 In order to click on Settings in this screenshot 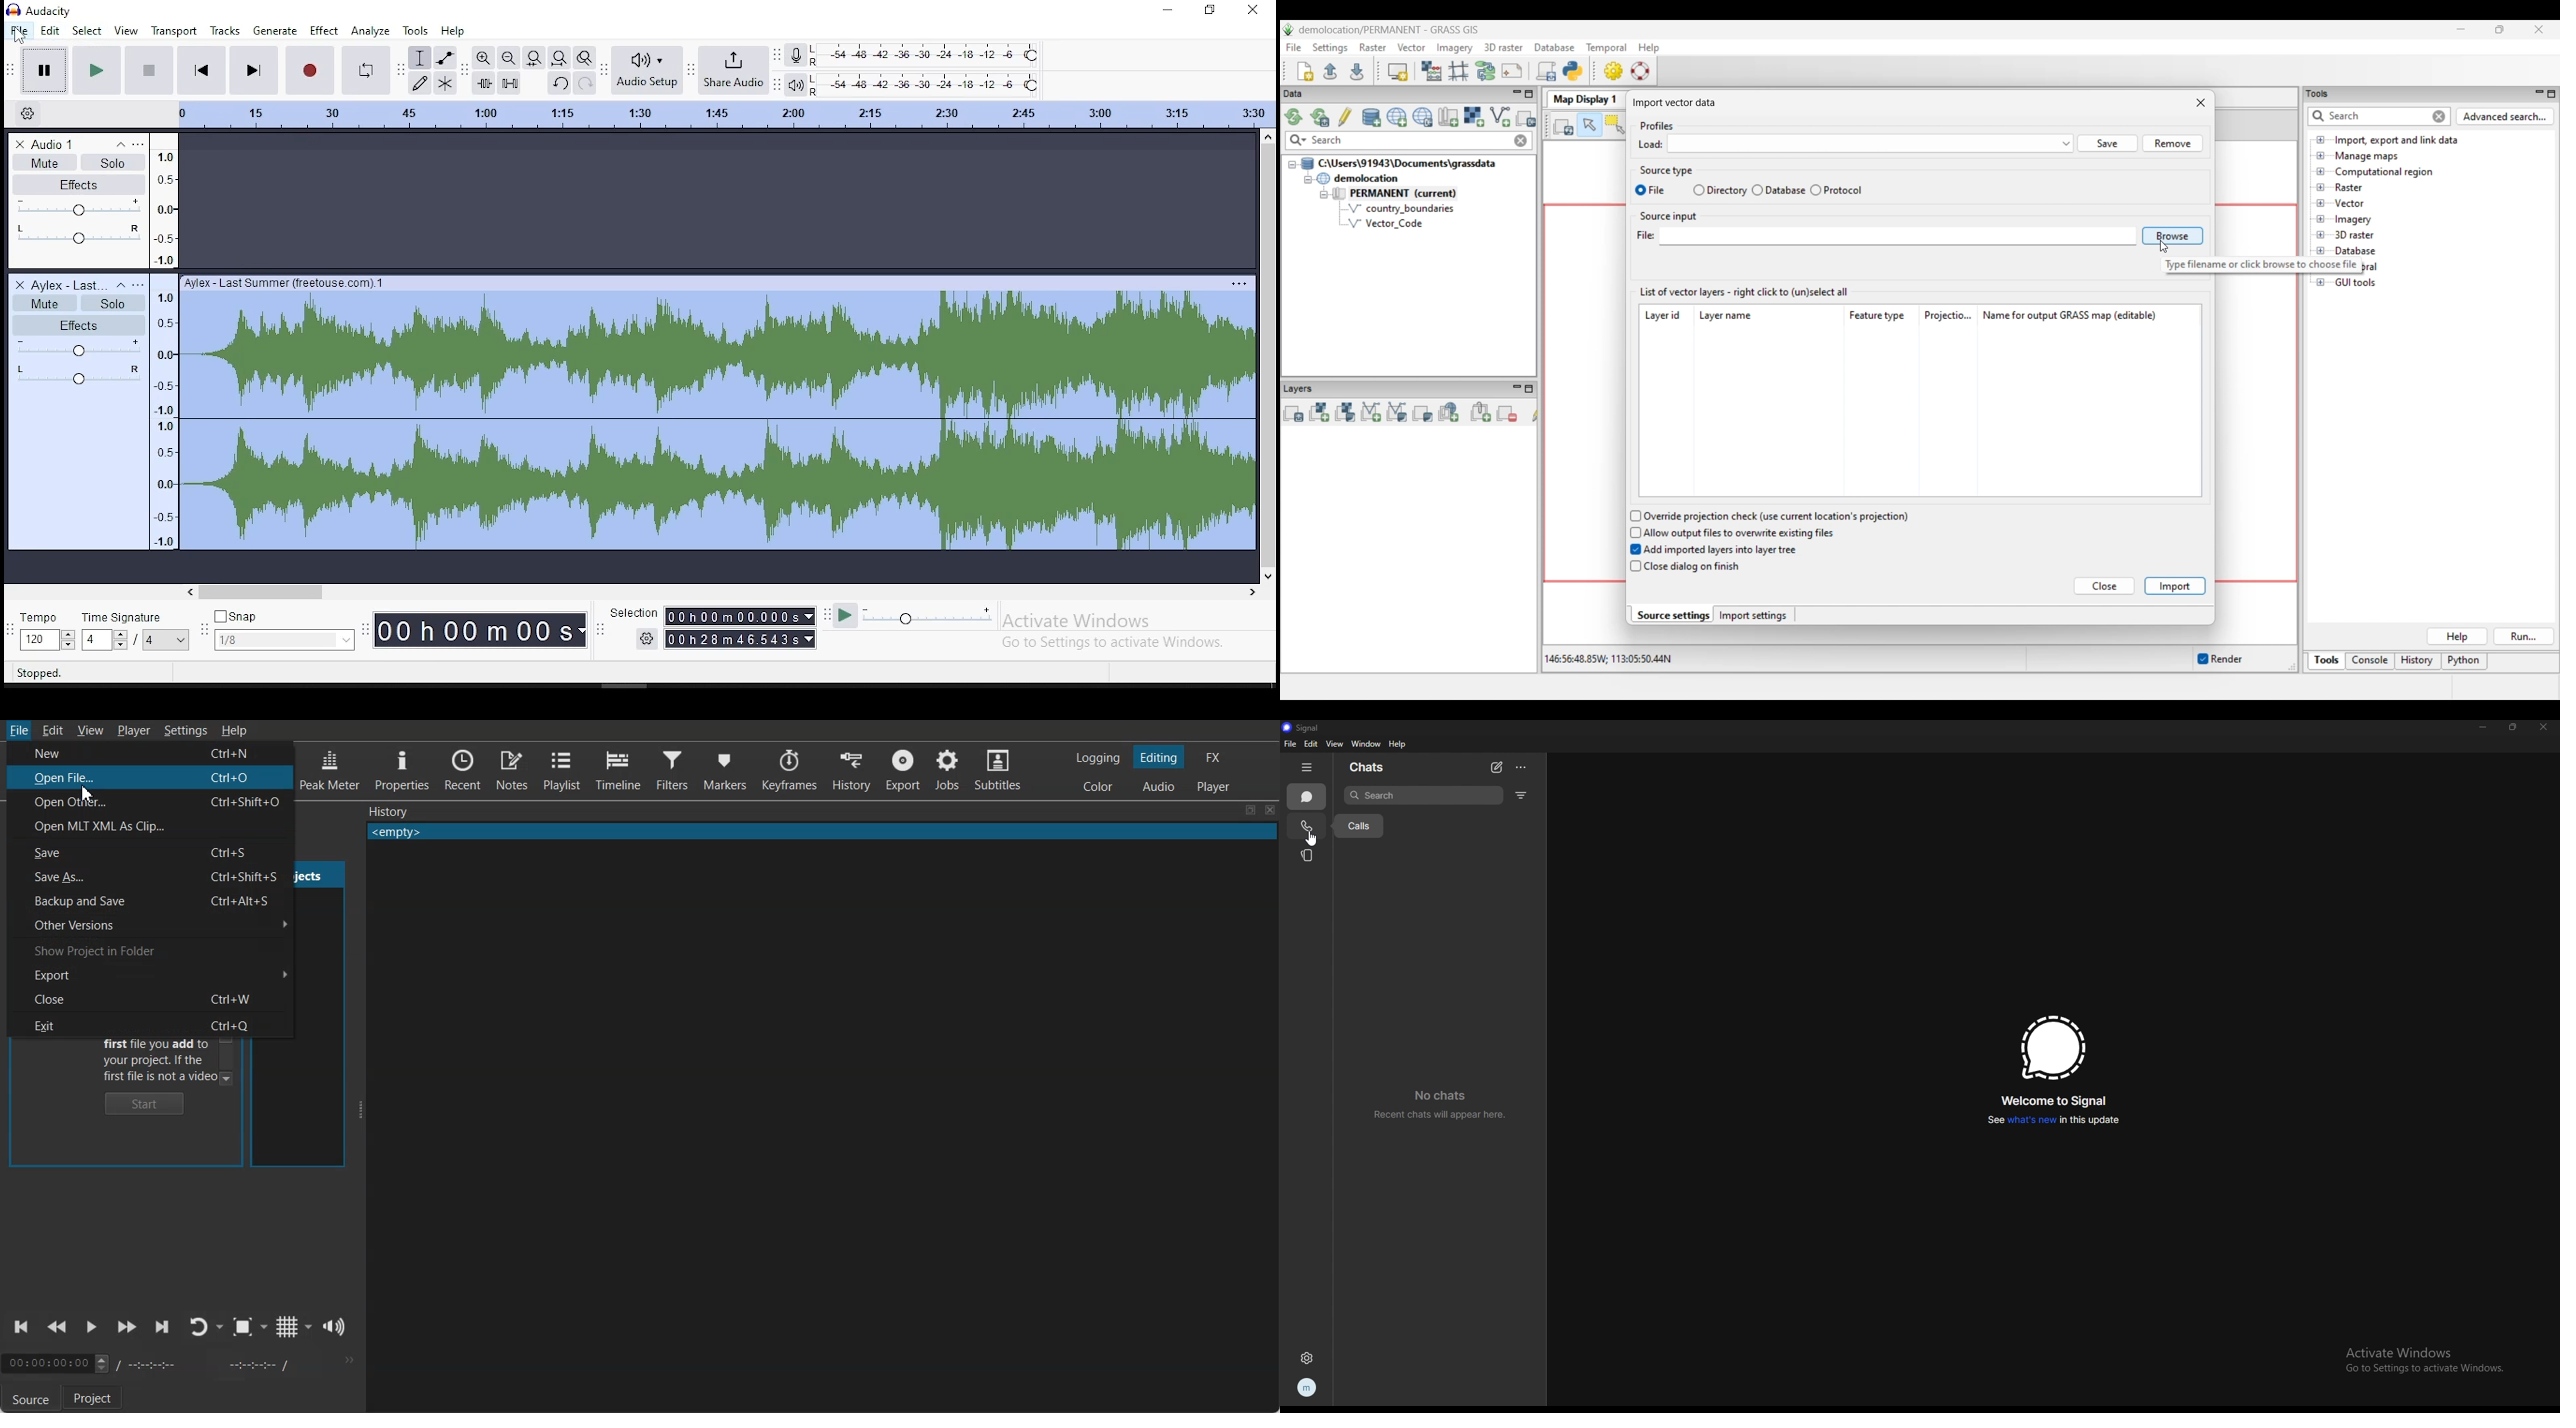, I will do `click(186, 730)`.